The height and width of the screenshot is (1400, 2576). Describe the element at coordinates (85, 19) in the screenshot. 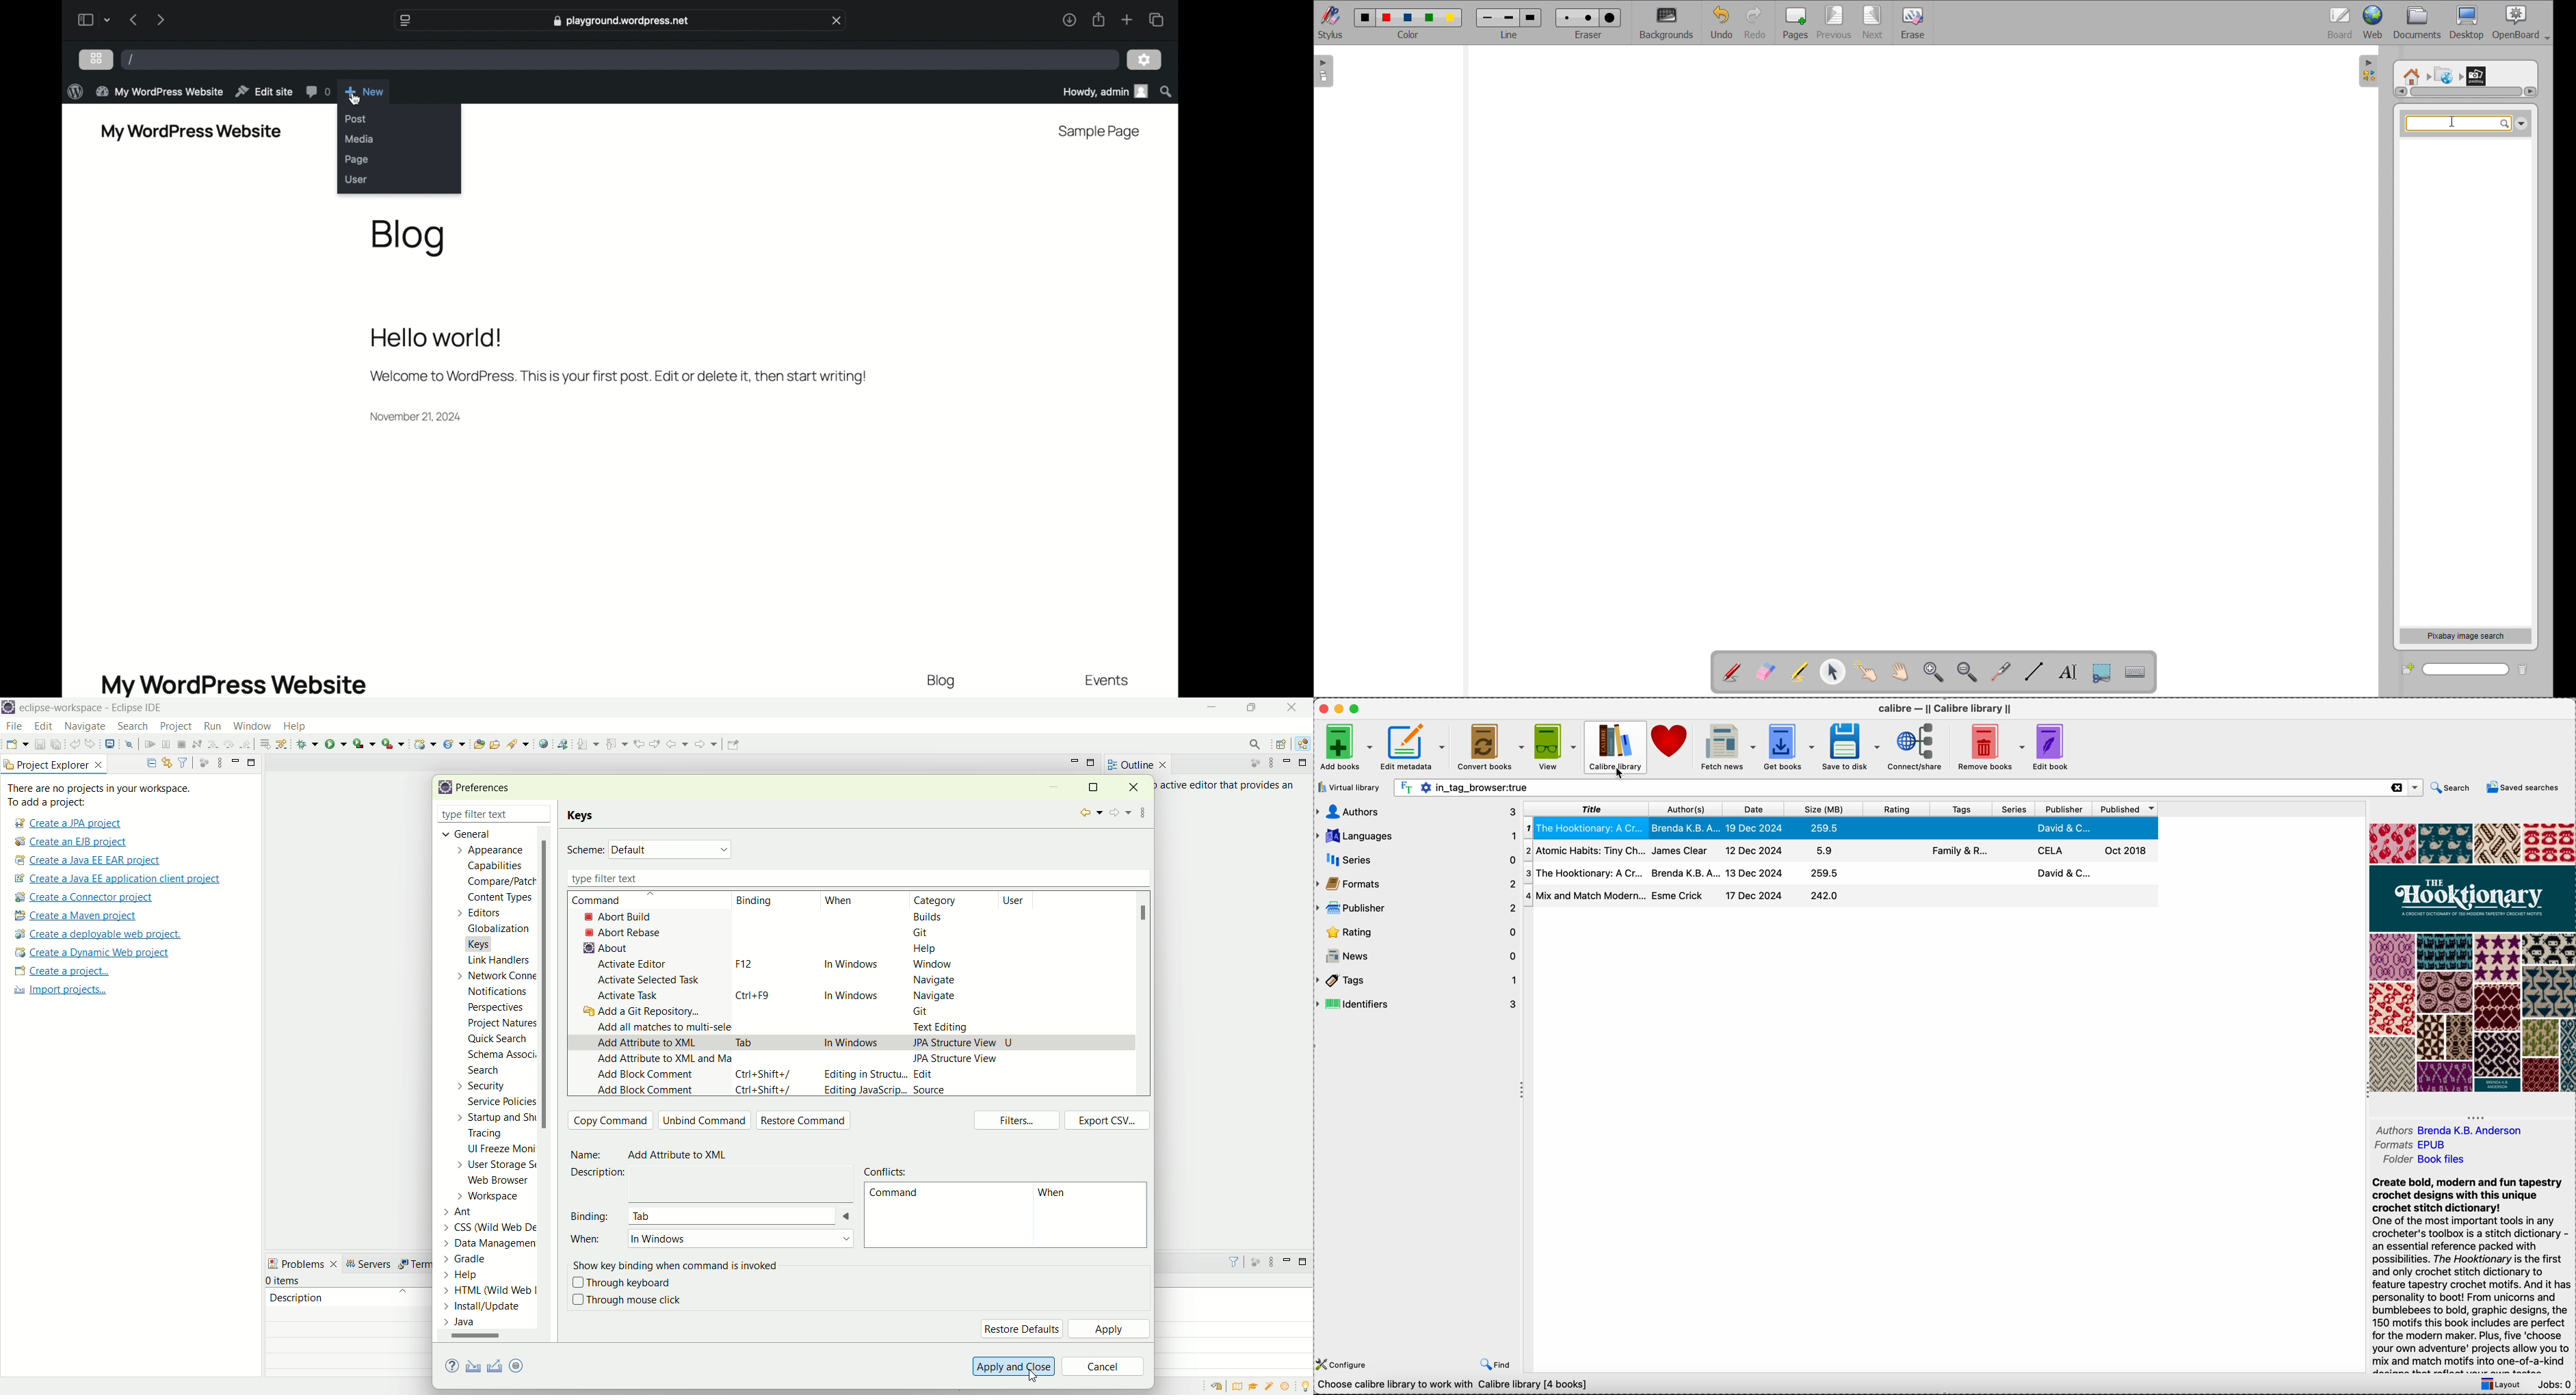

I see `sidebar` at that location.